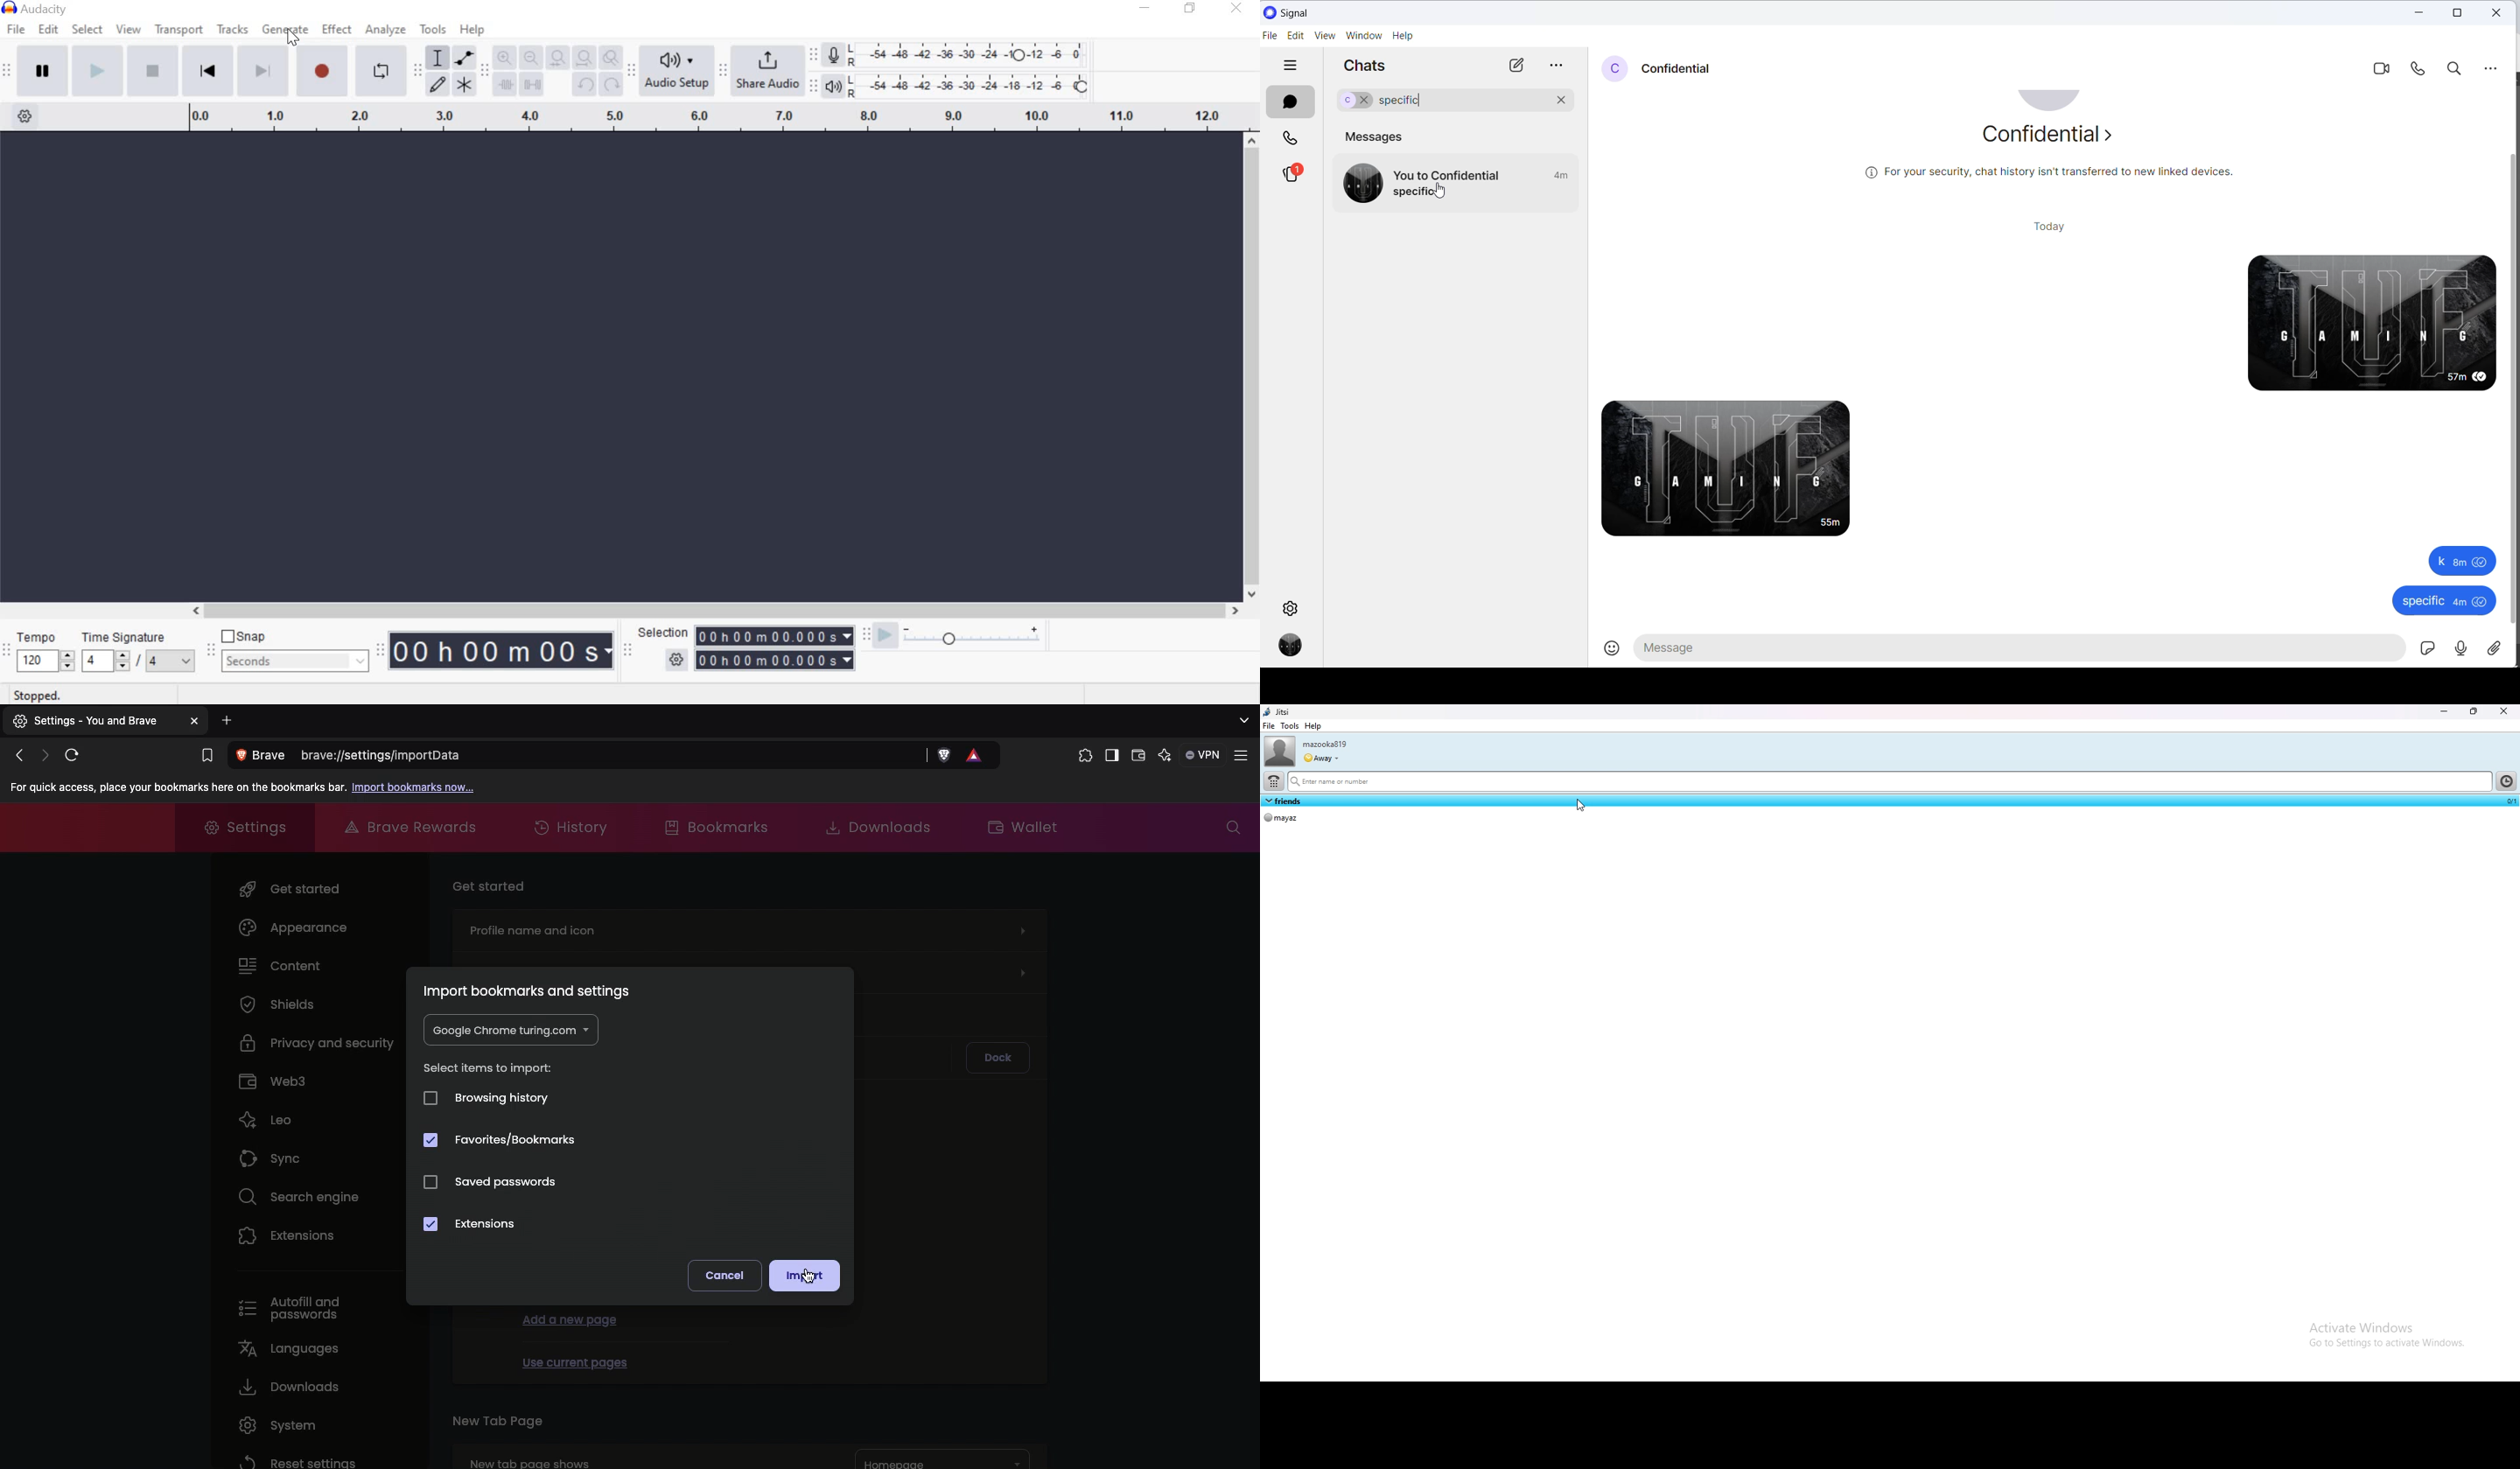  Describe the element at coordinates (297, 35) in the screenshot. I see `cursor` at that location.